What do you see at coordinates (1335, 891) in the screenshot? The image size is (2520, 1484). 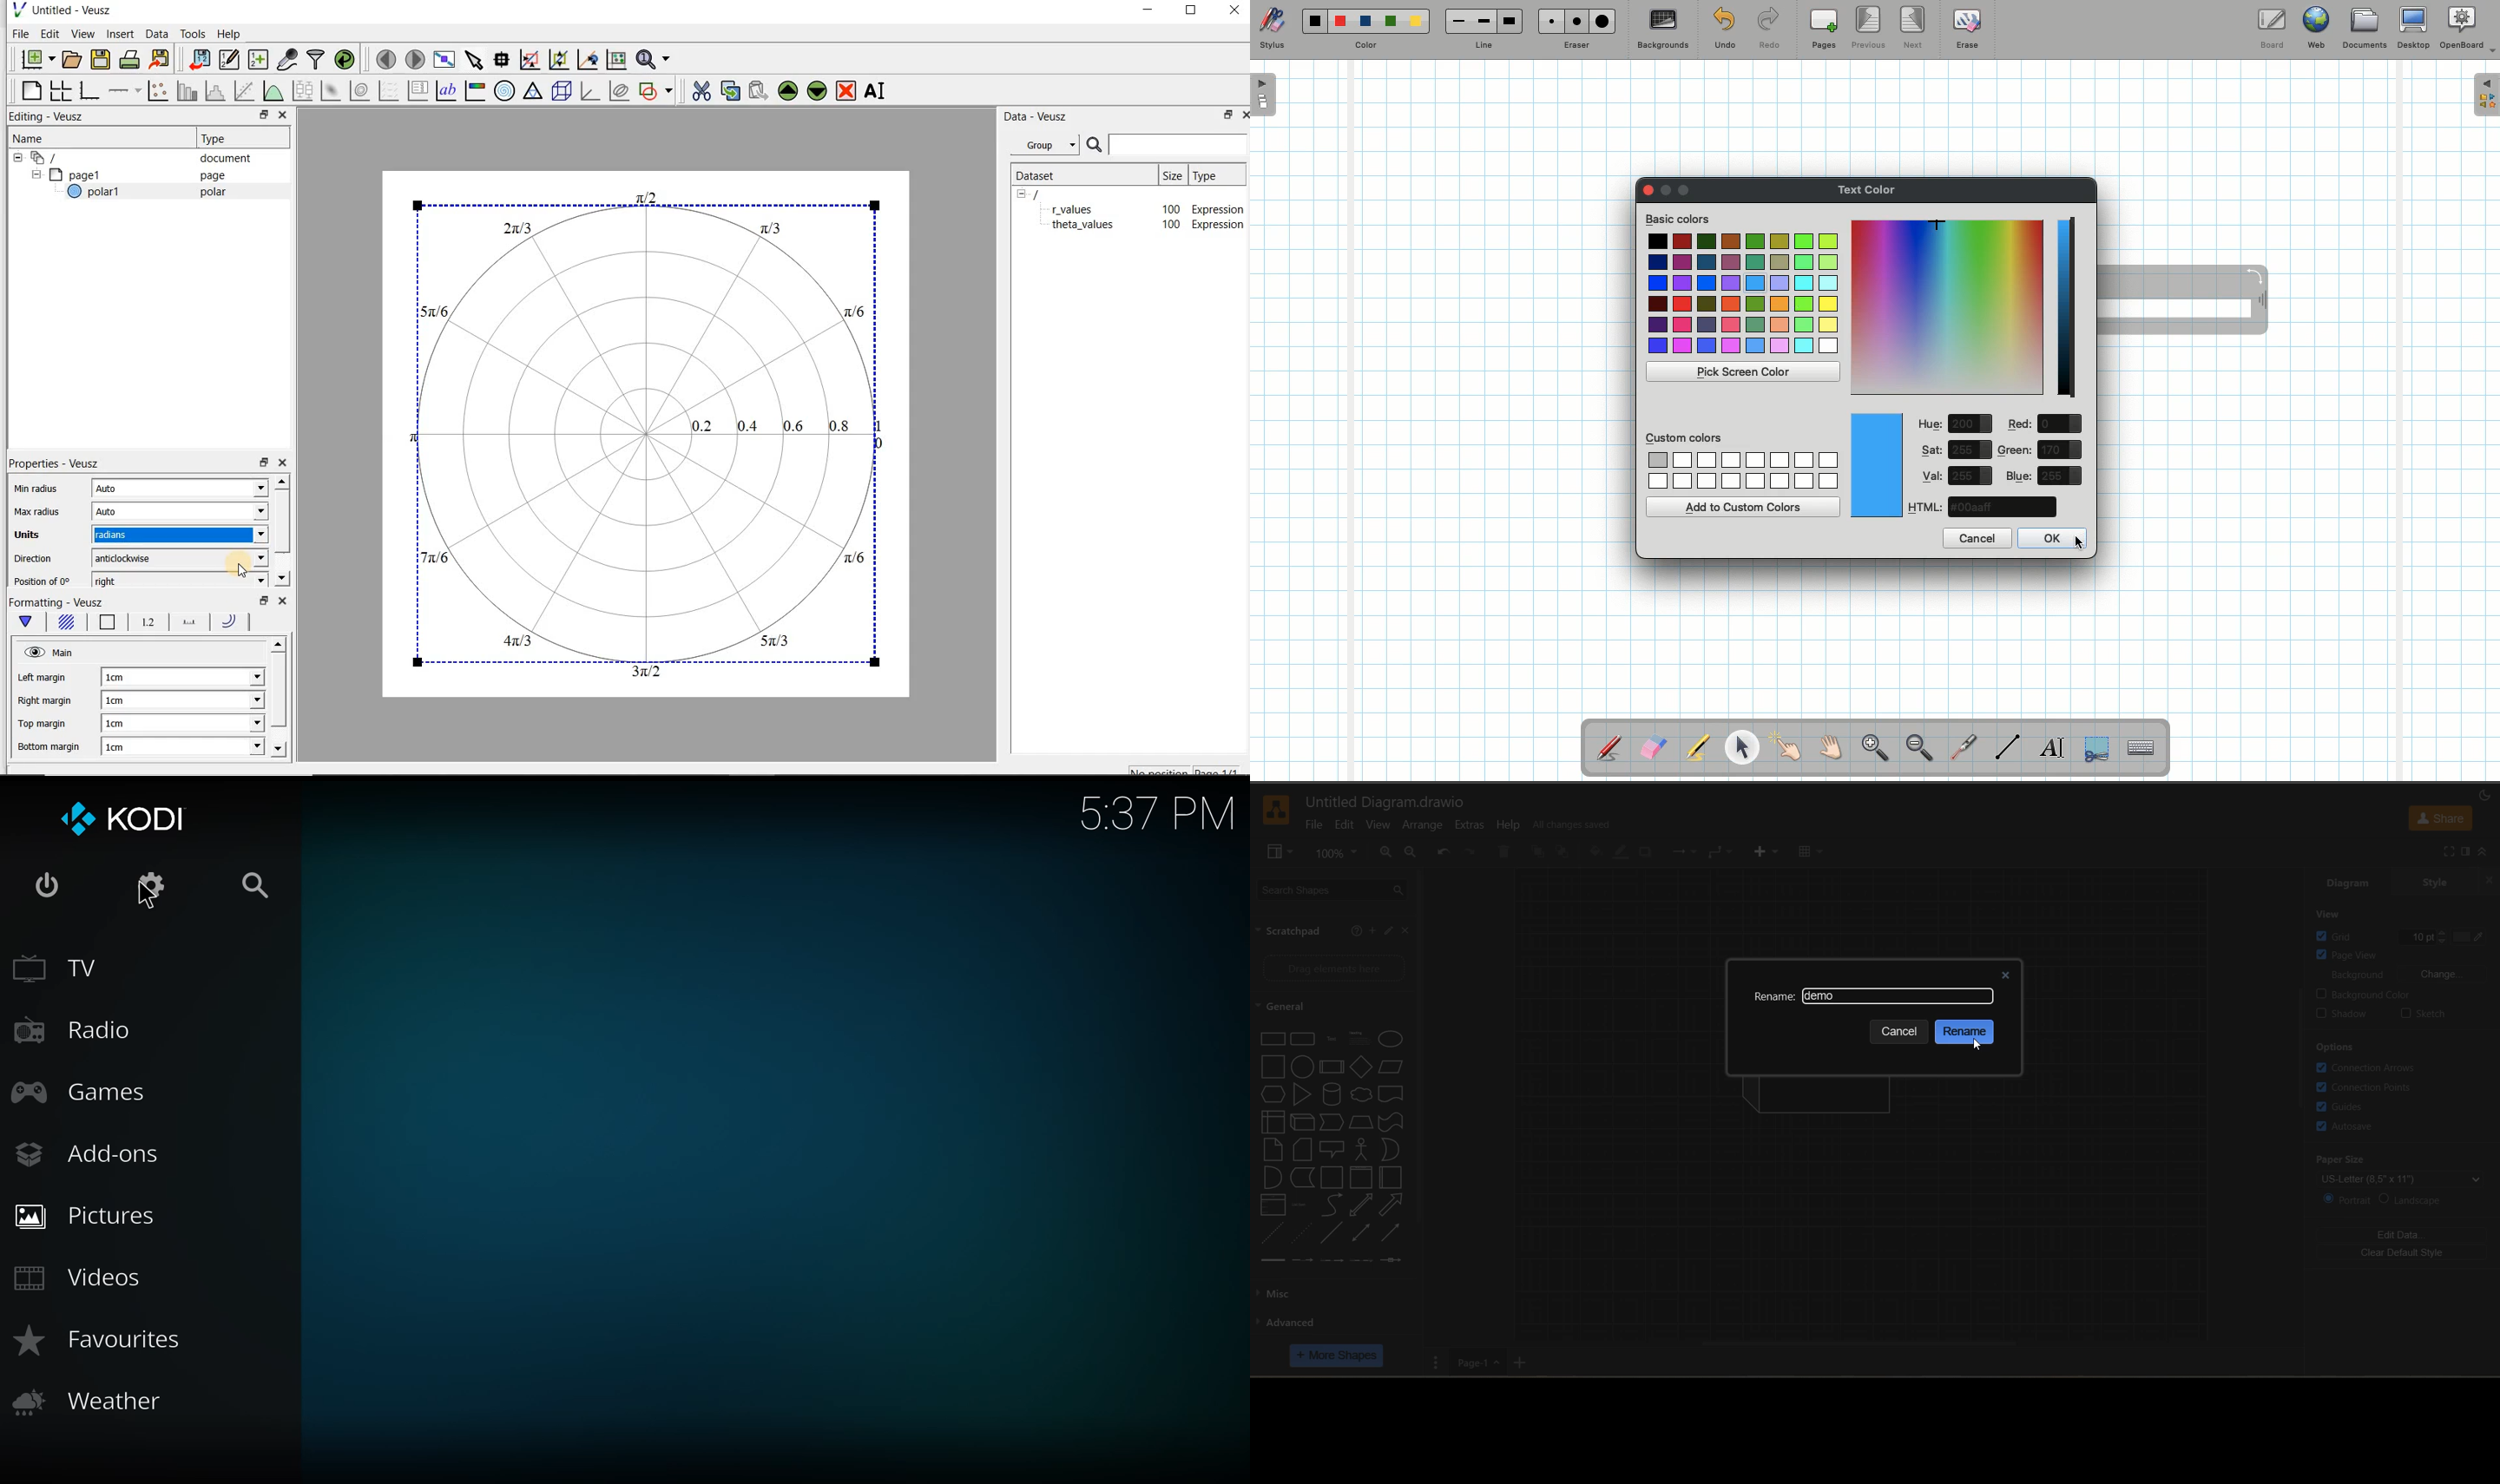 I see `search shapes` at bounding box center [1335, 891].